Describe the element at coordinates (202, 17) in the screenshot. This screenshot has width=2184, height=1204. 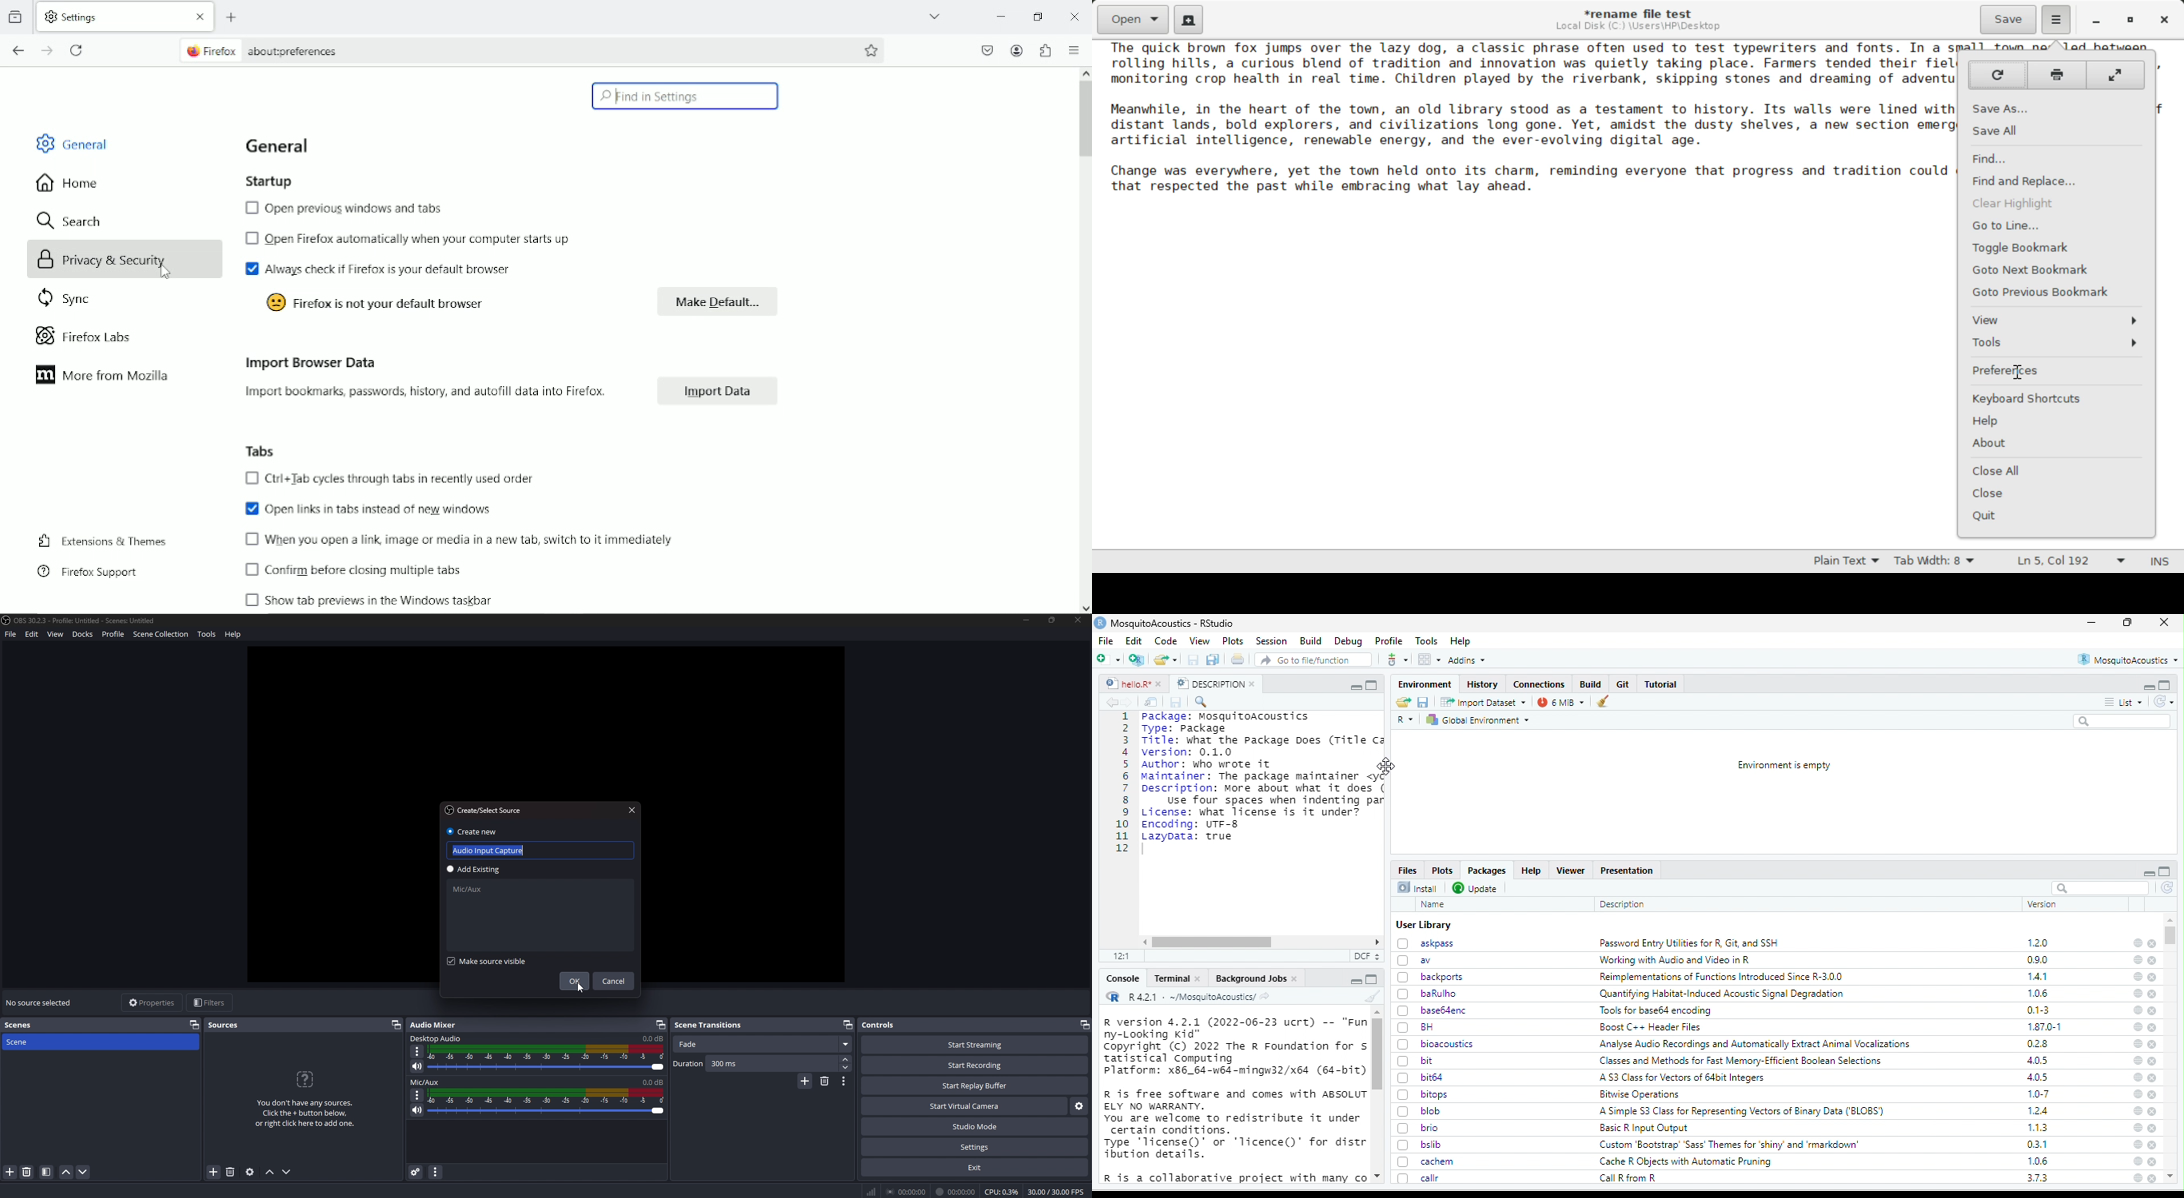
I see `close` at that location.